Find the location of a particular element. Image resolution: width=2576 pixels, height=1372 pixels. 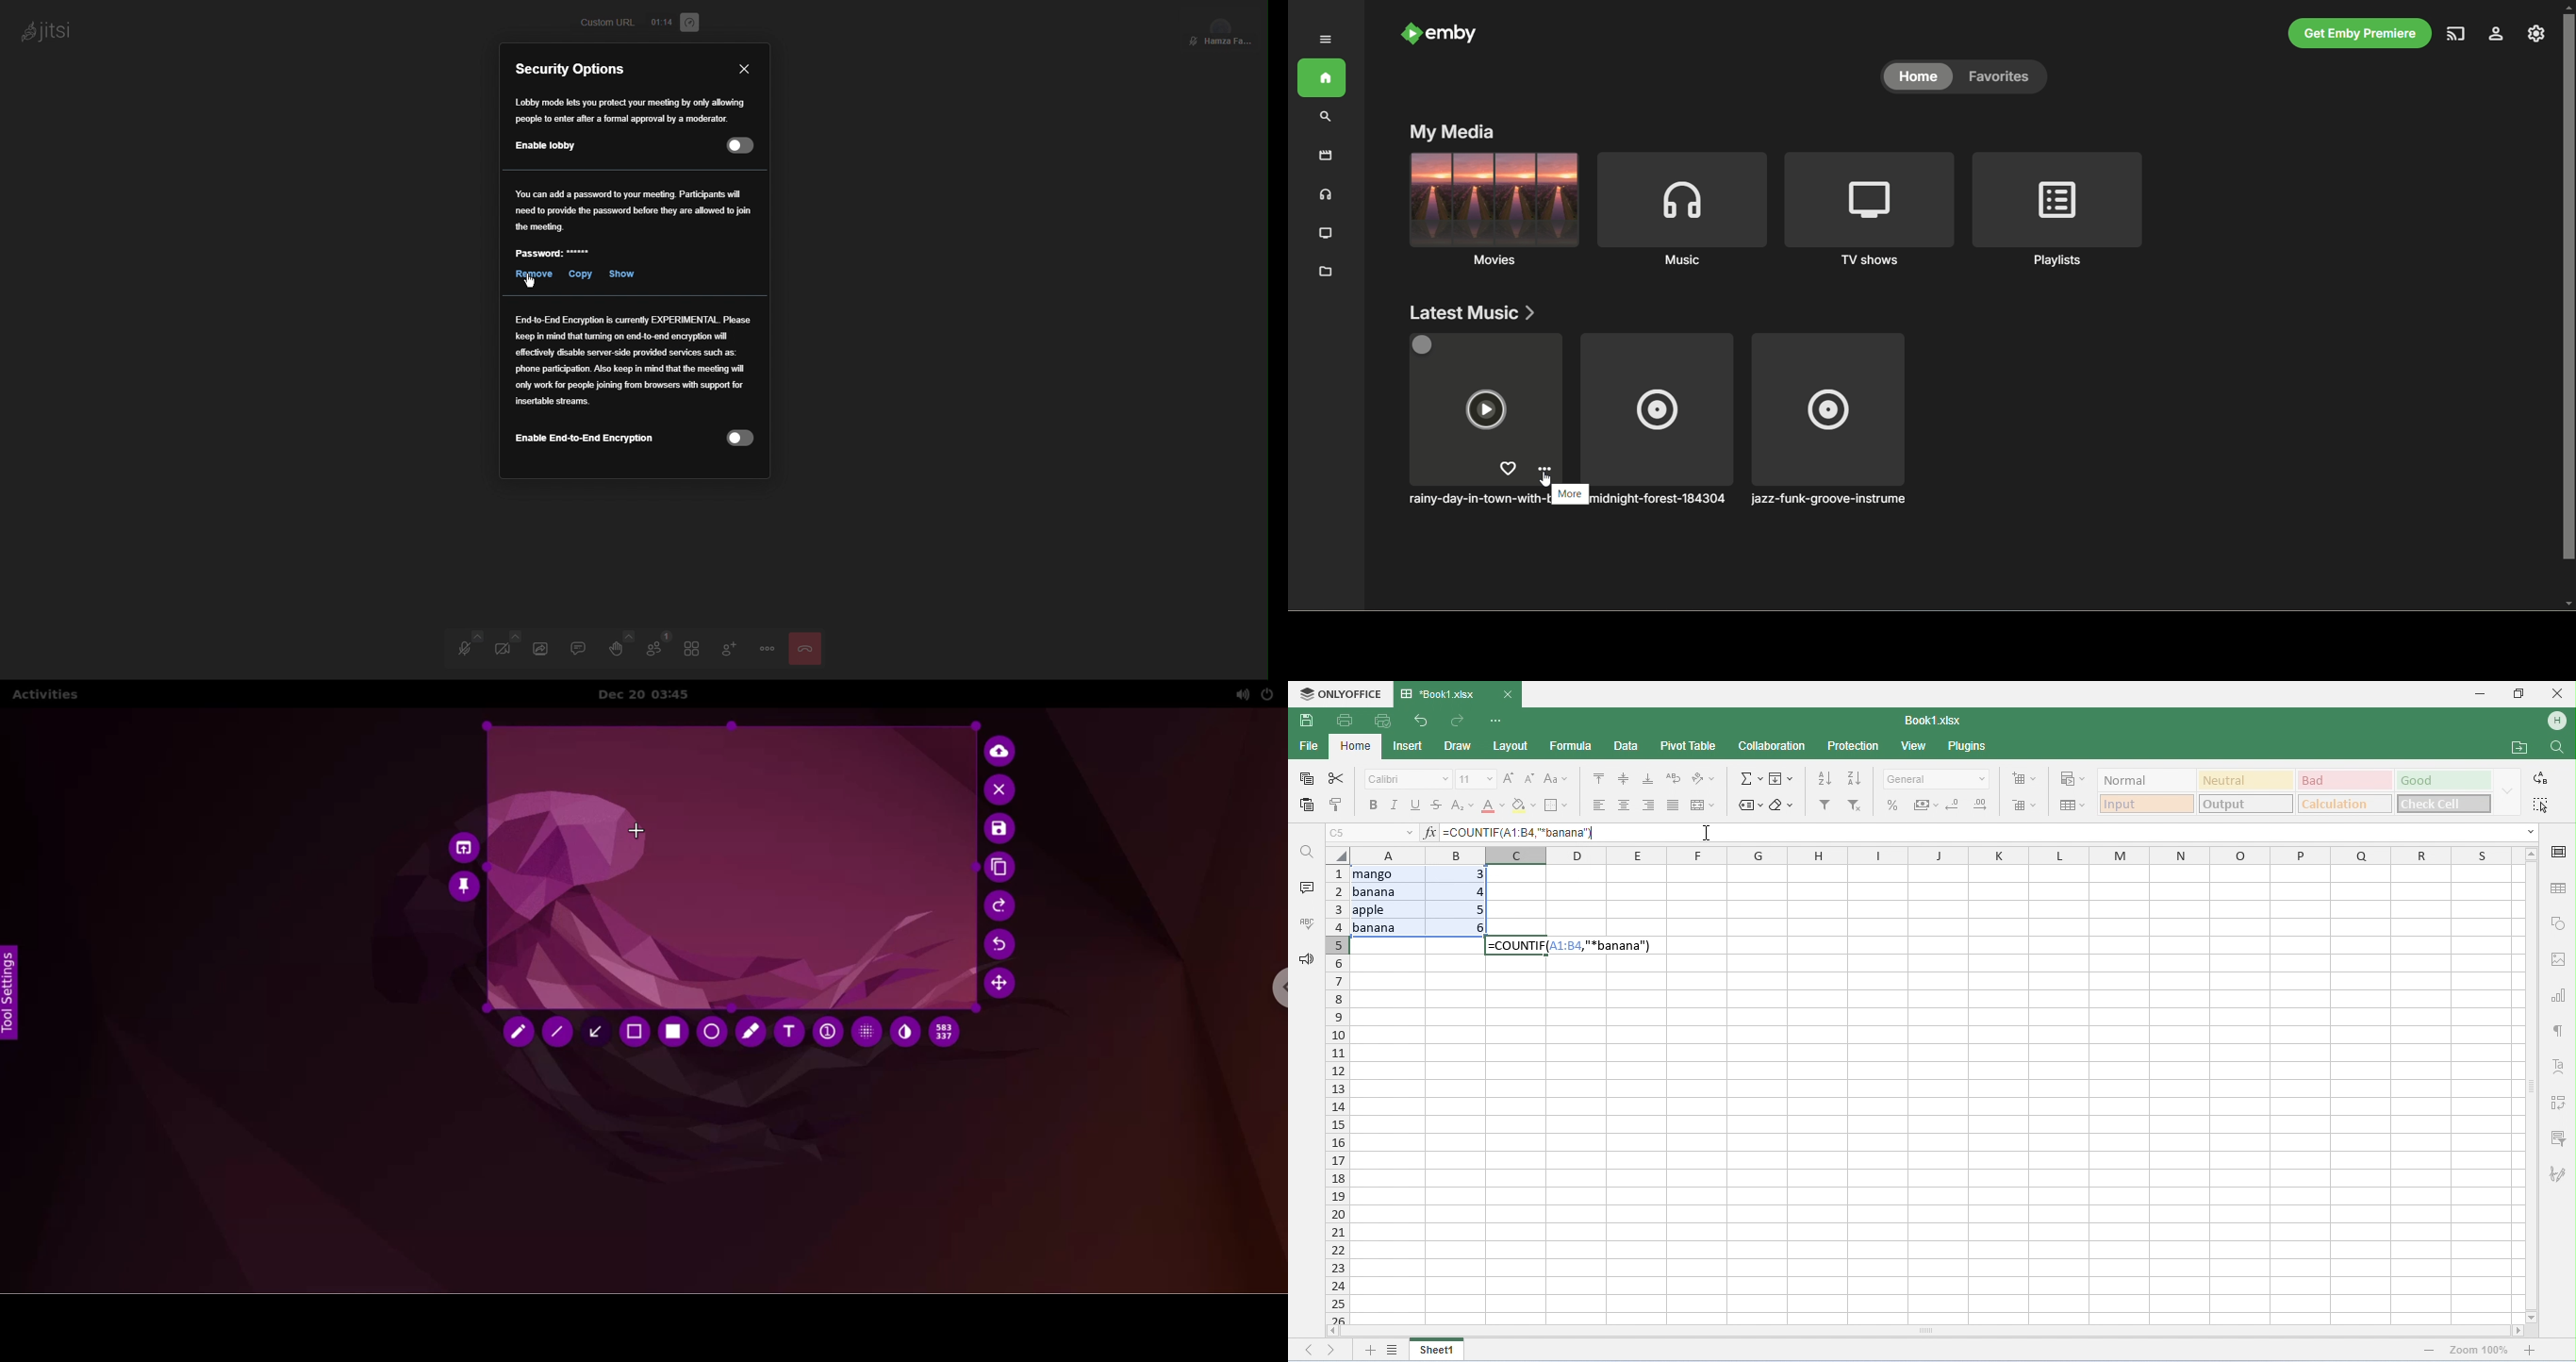

account is located at coordinates (2557, 722).